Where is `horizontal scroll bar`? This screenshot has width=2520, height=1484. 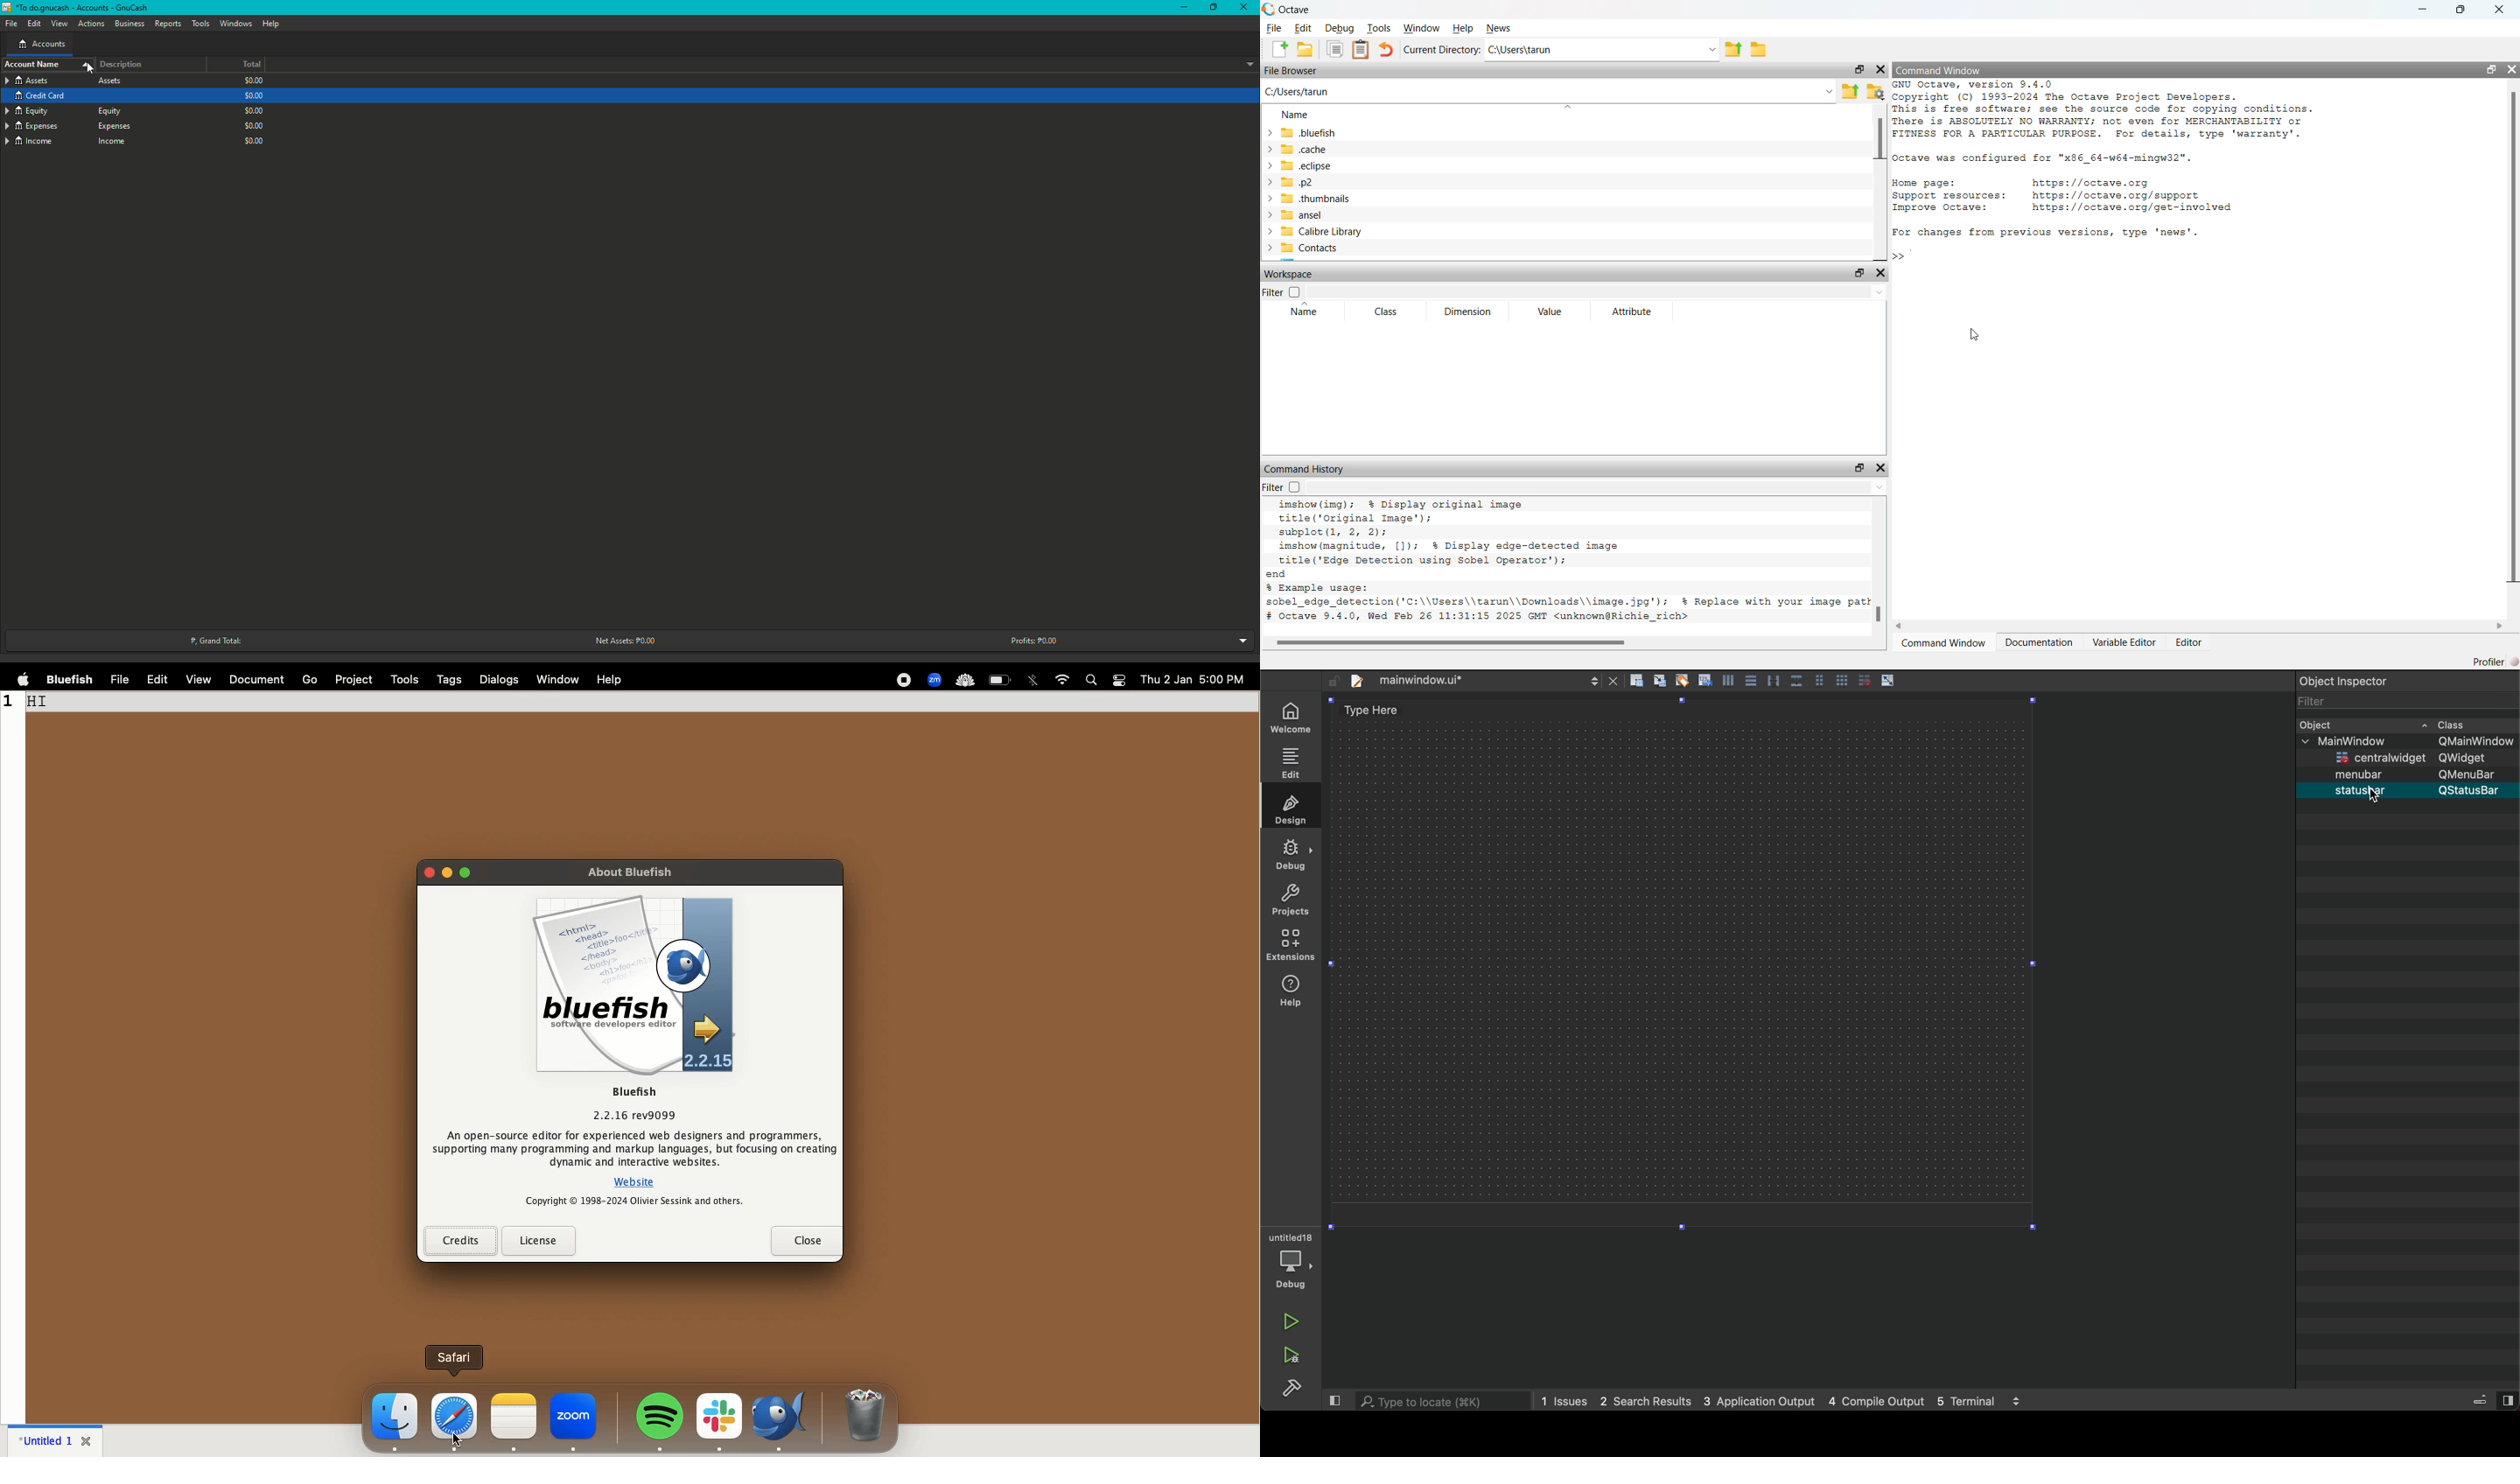
horizontal scroll bar is located at coordinates (1567, 643).